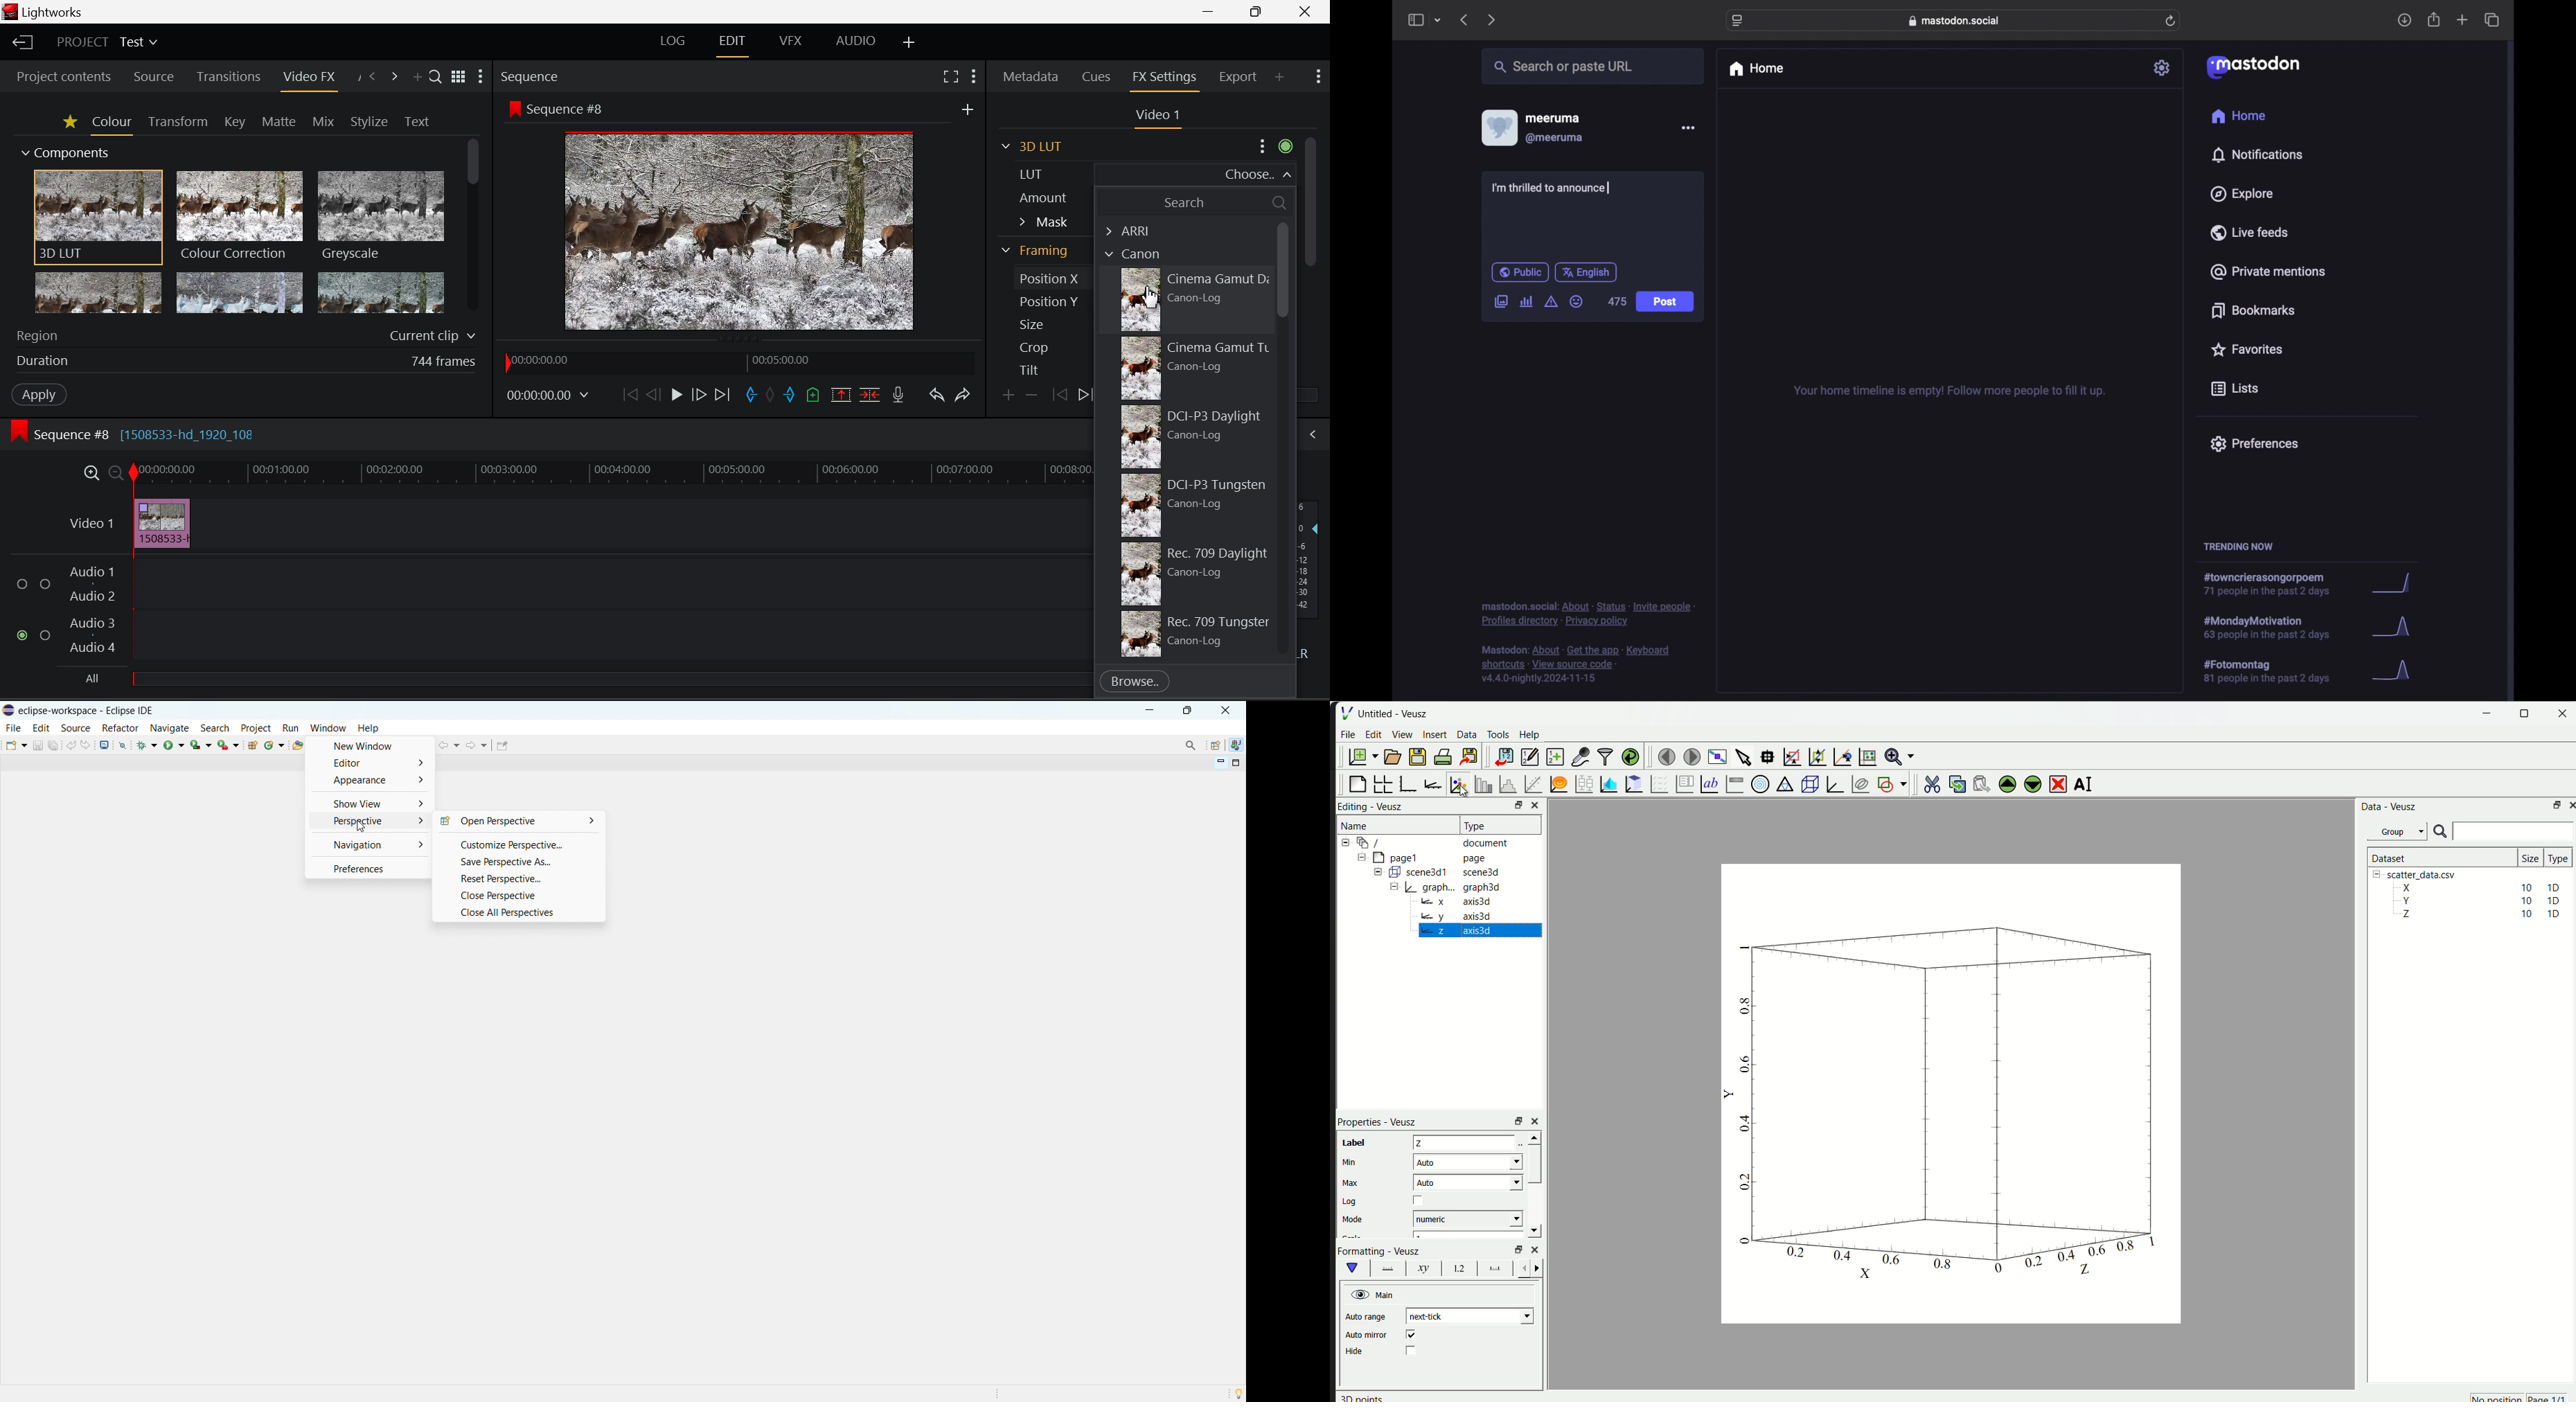  I want to click on Effect duration, so click(244, 361).